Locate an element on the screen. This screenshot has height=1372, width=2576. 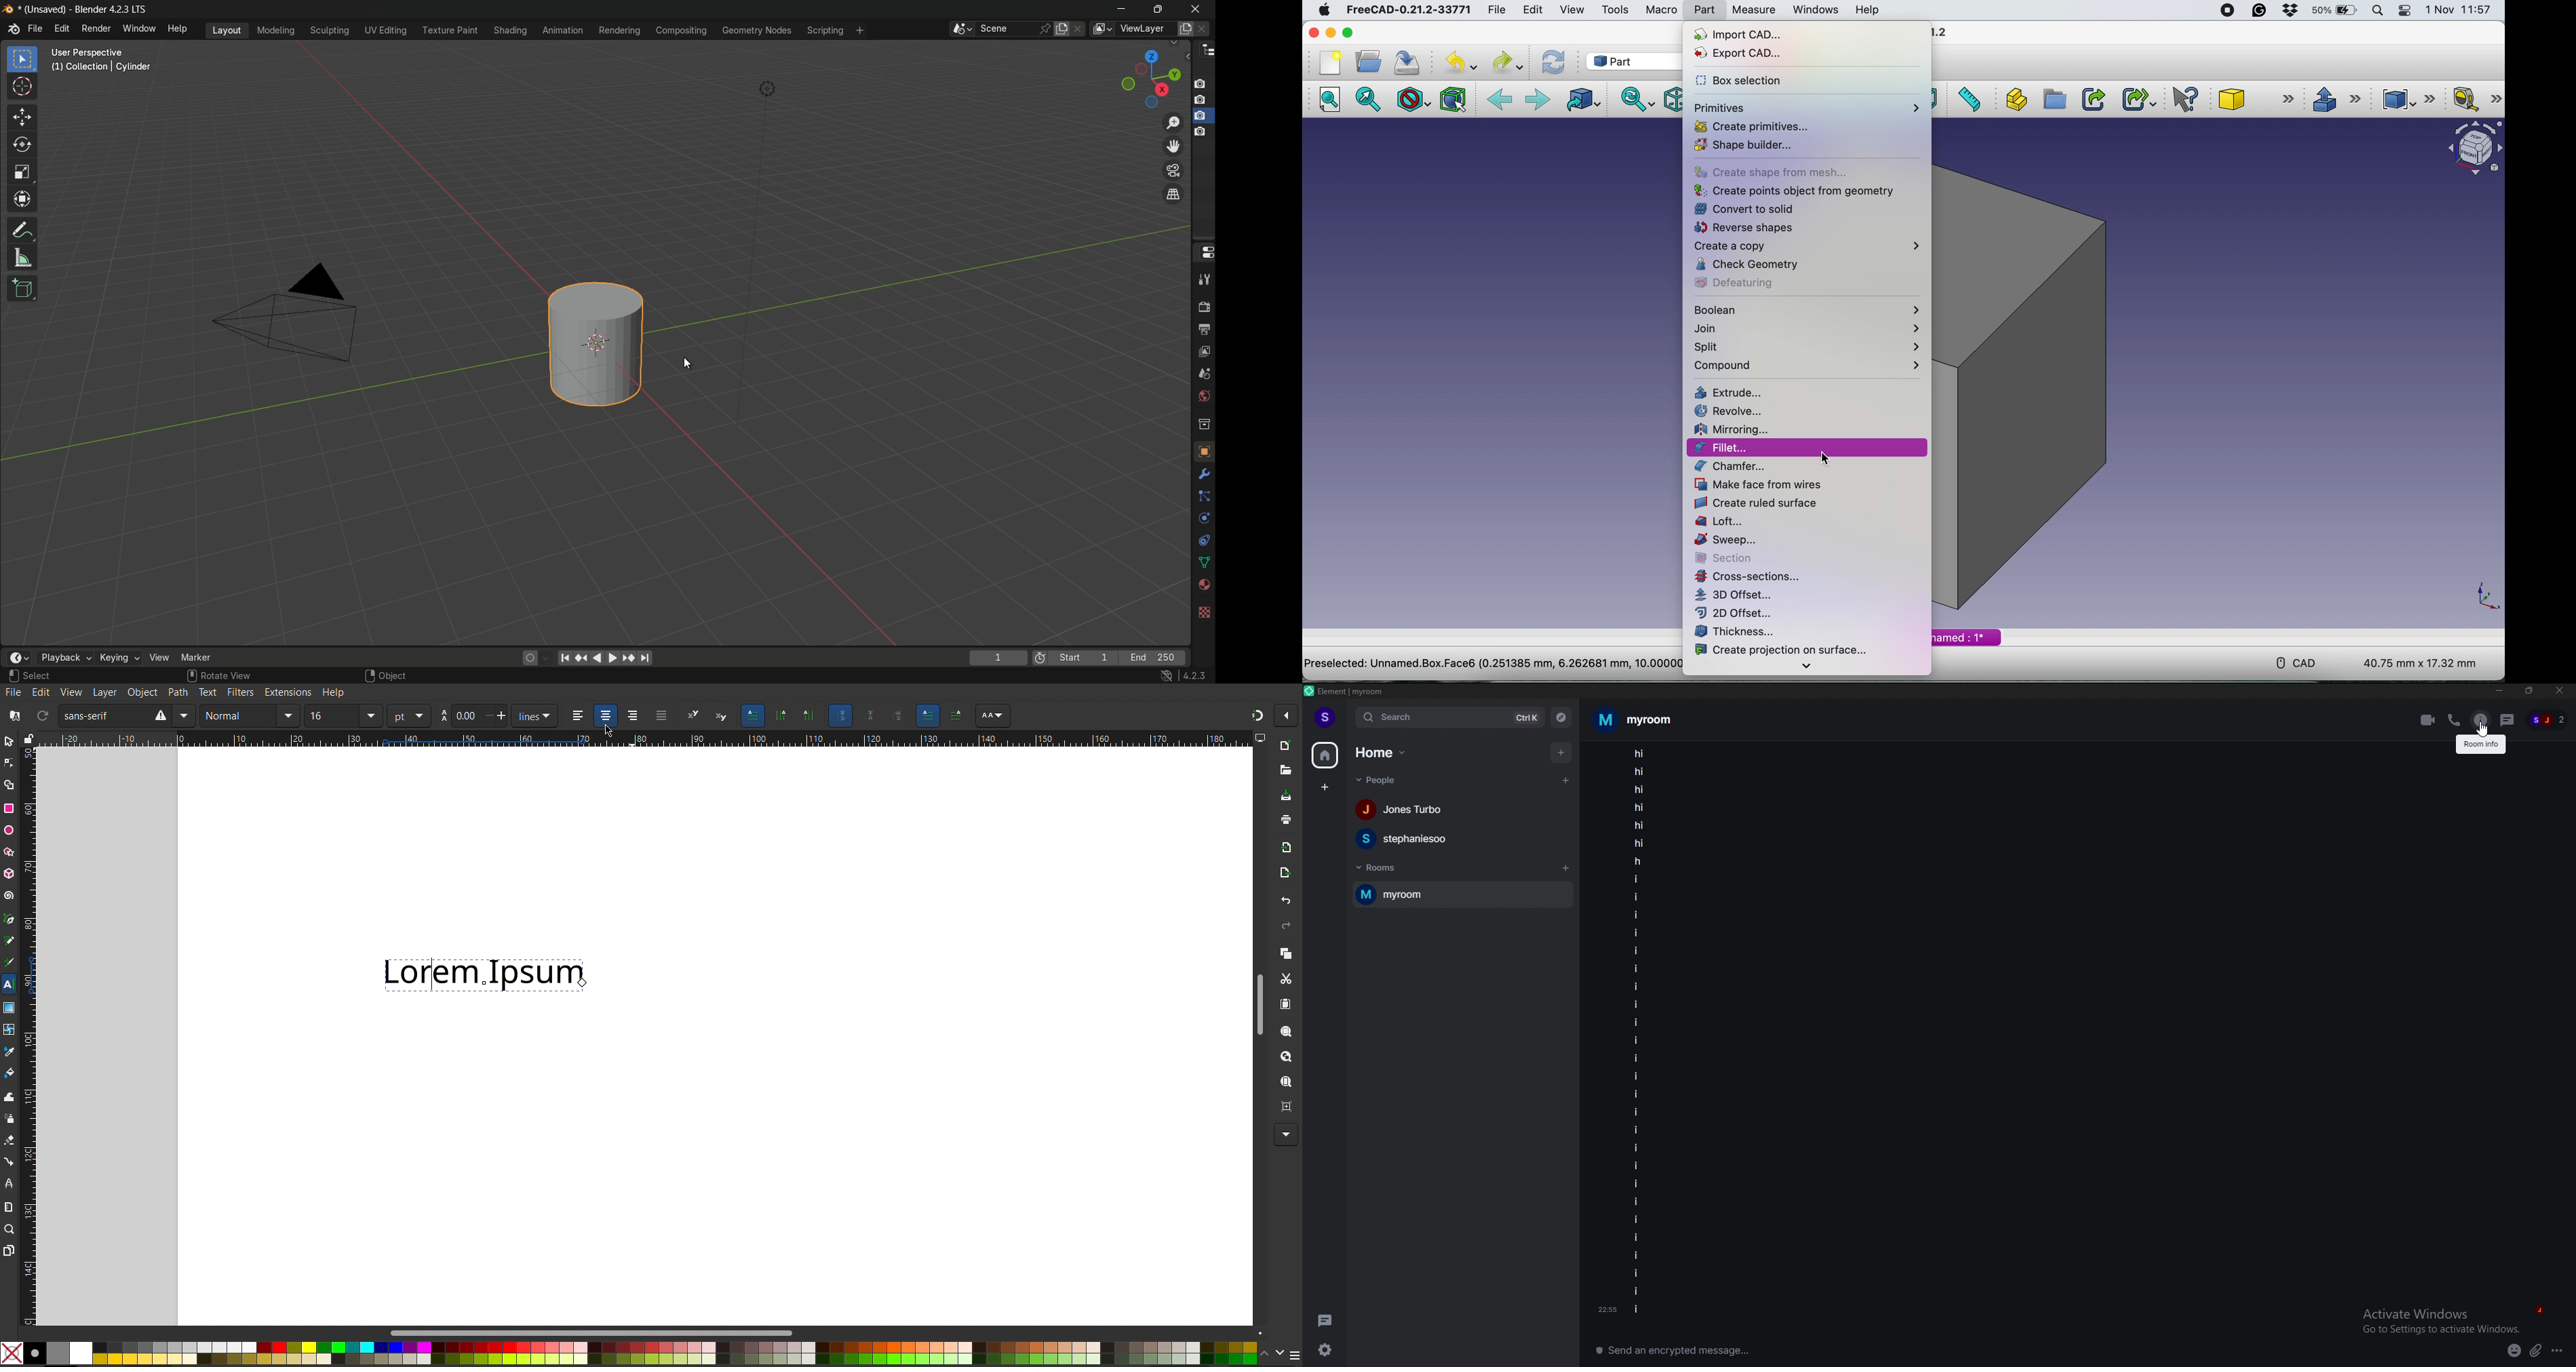
materials is located at coordinates (1202, 585).